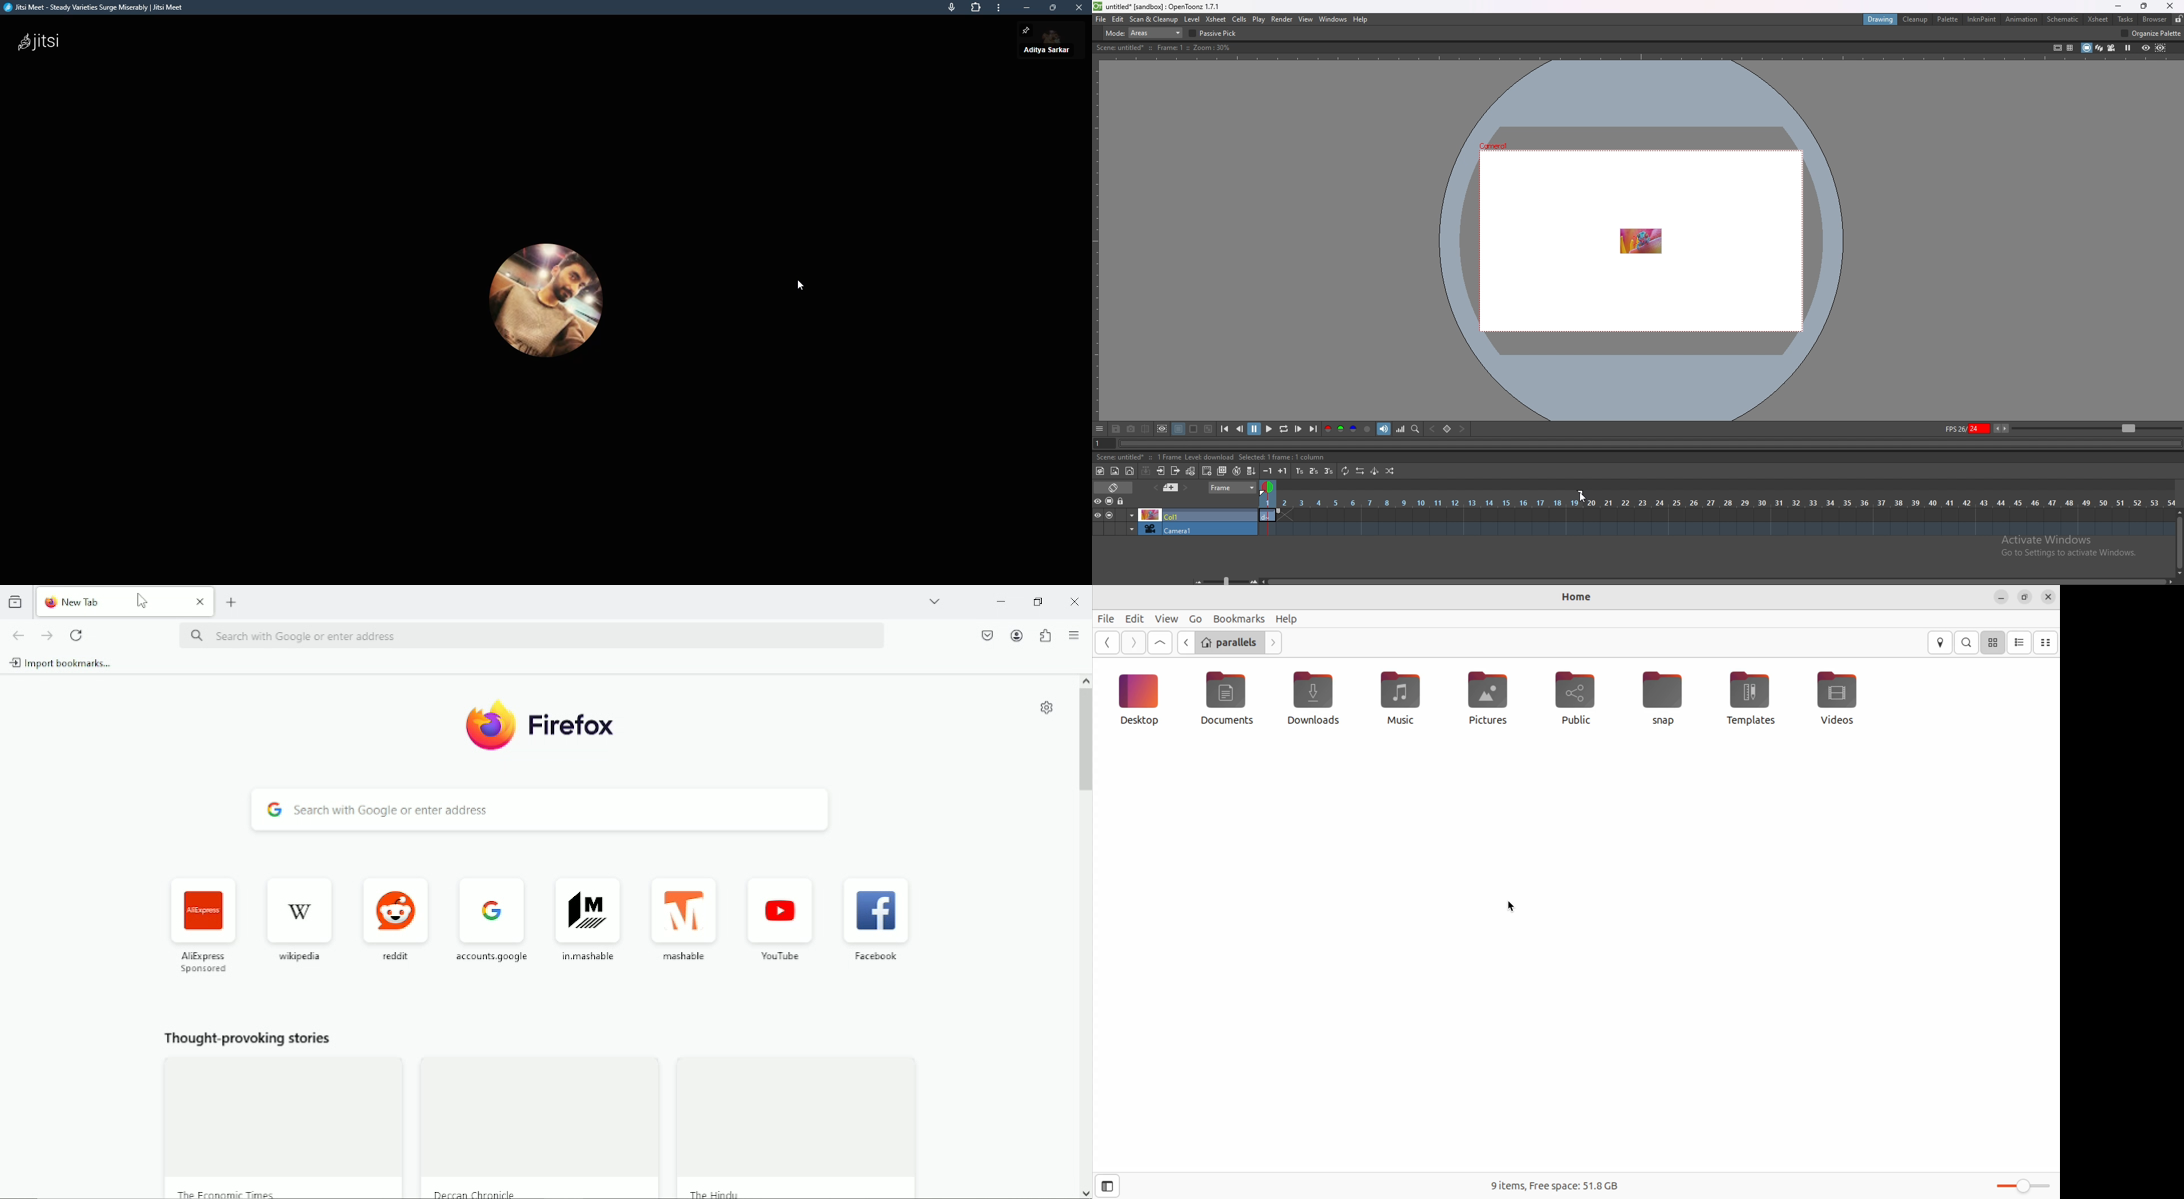  I want to click on Account, so click(1016, 636).